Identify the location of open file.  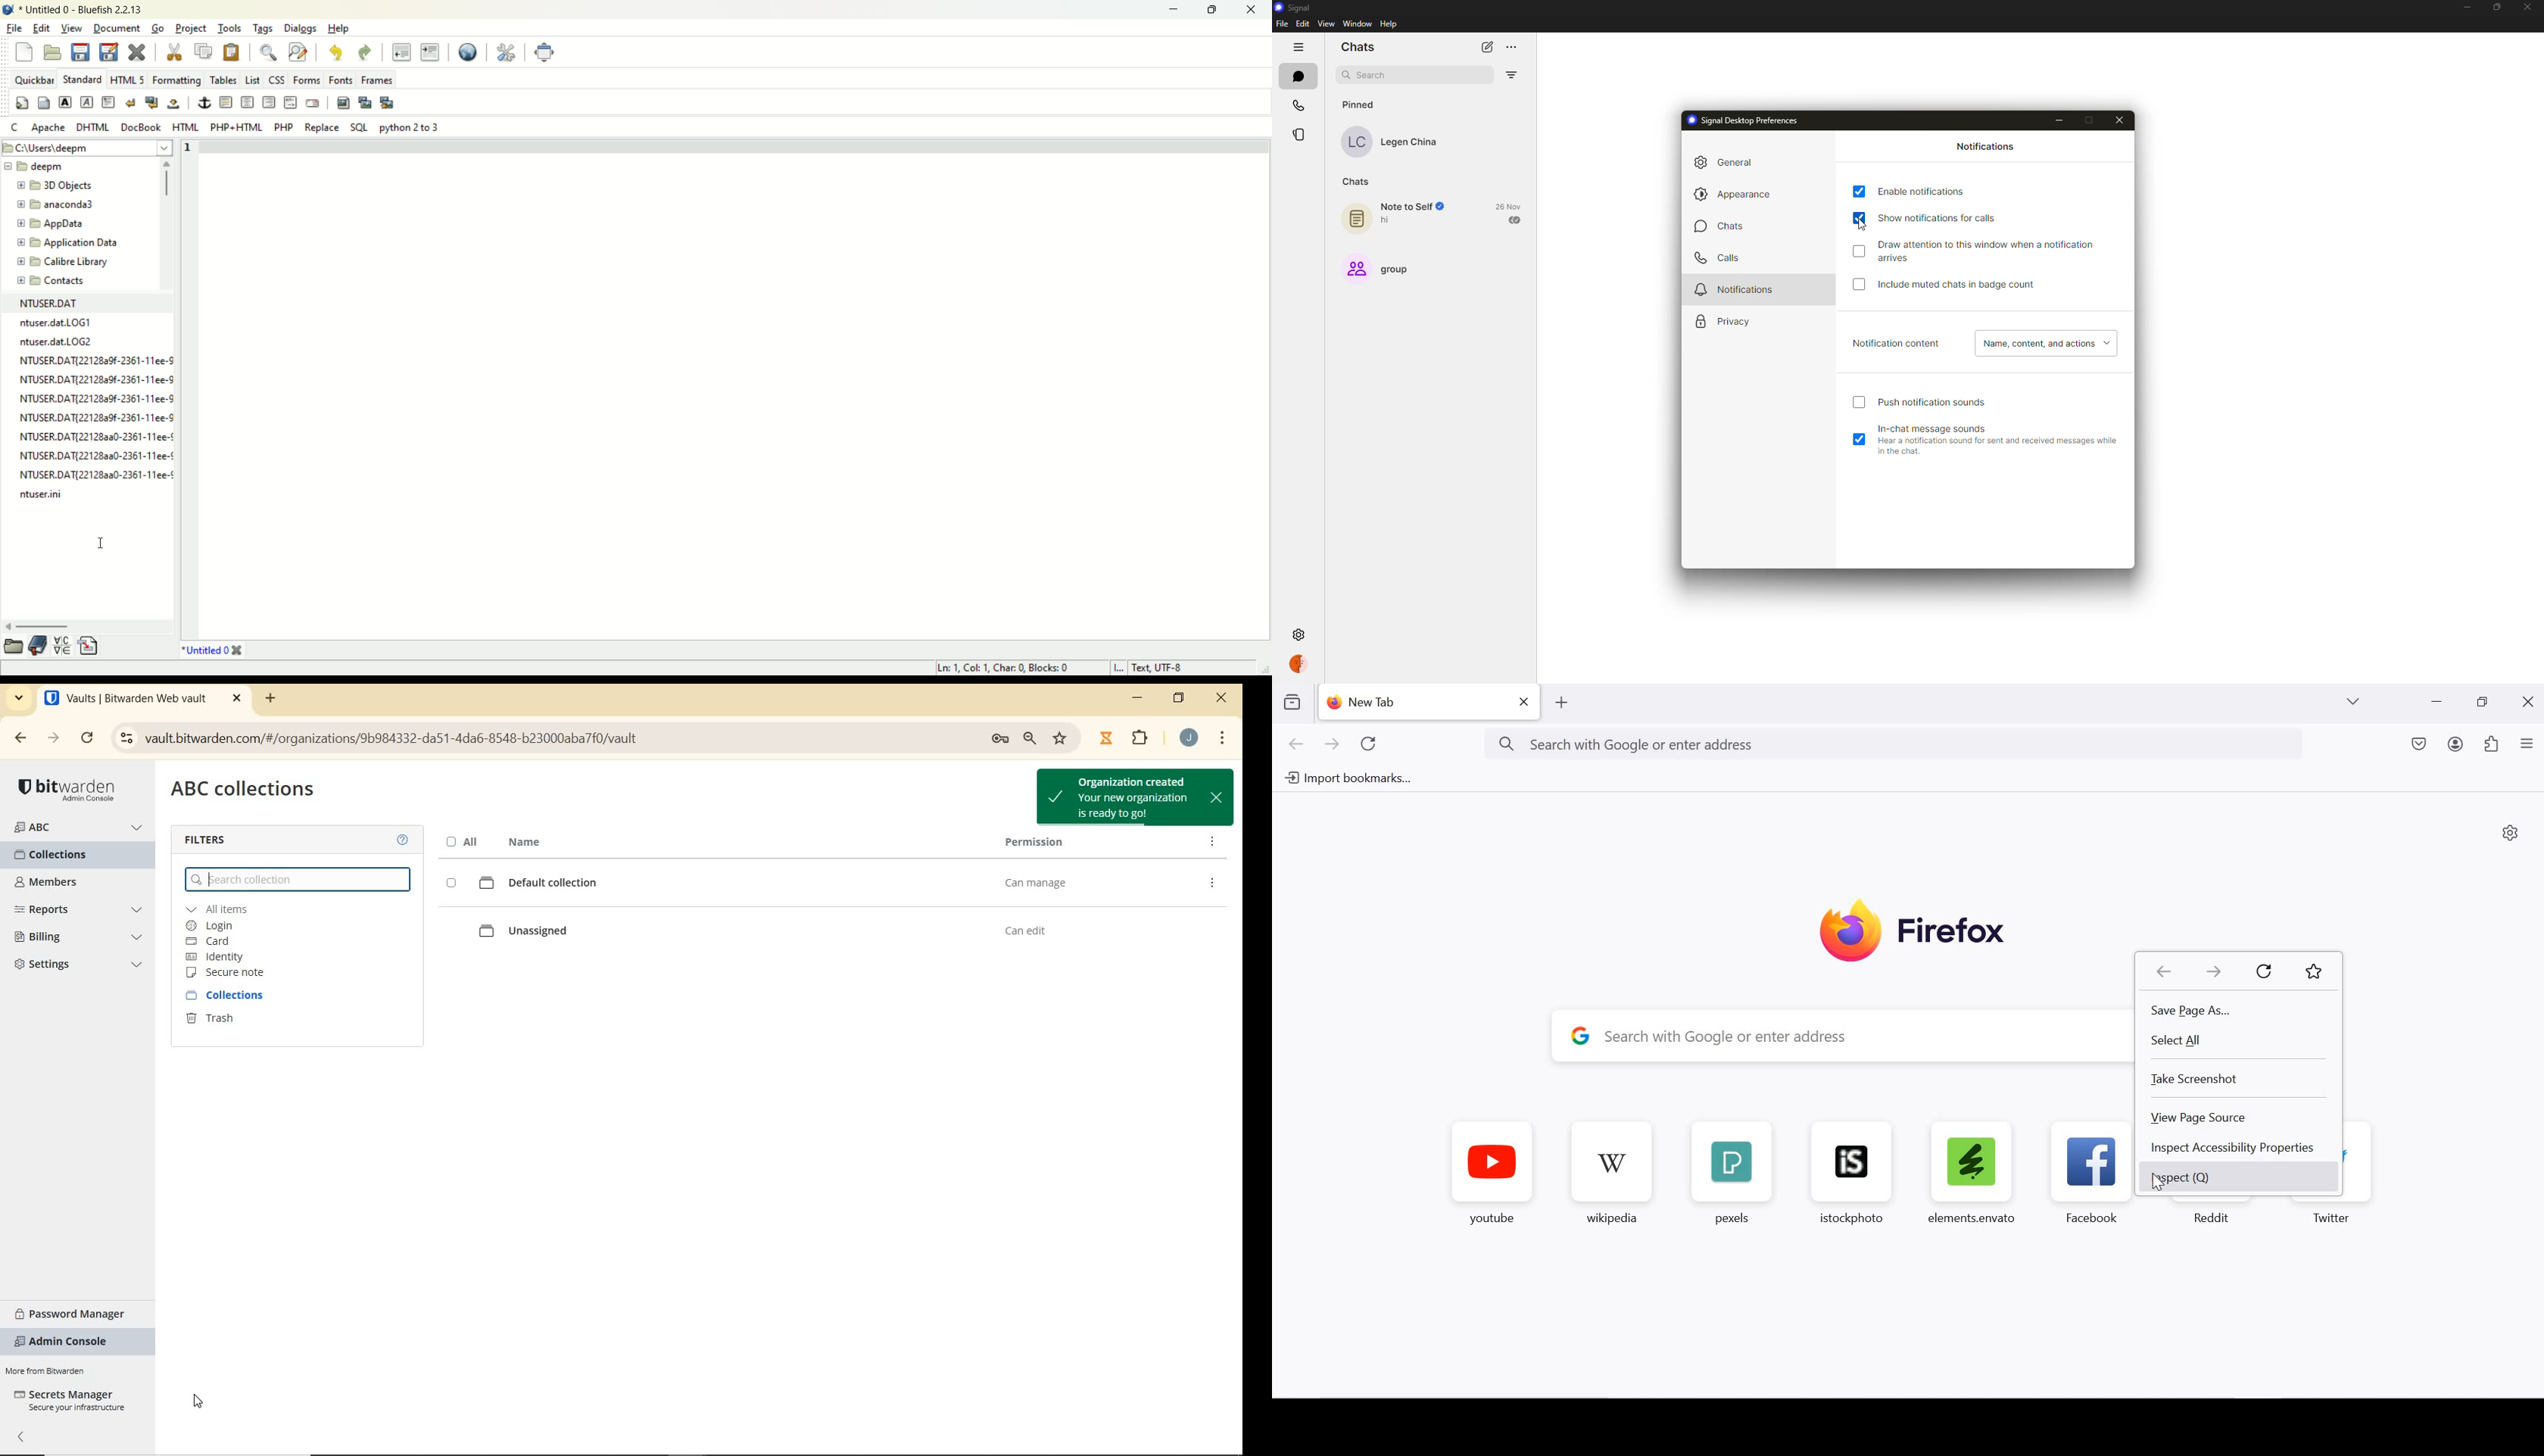
(54, 52).